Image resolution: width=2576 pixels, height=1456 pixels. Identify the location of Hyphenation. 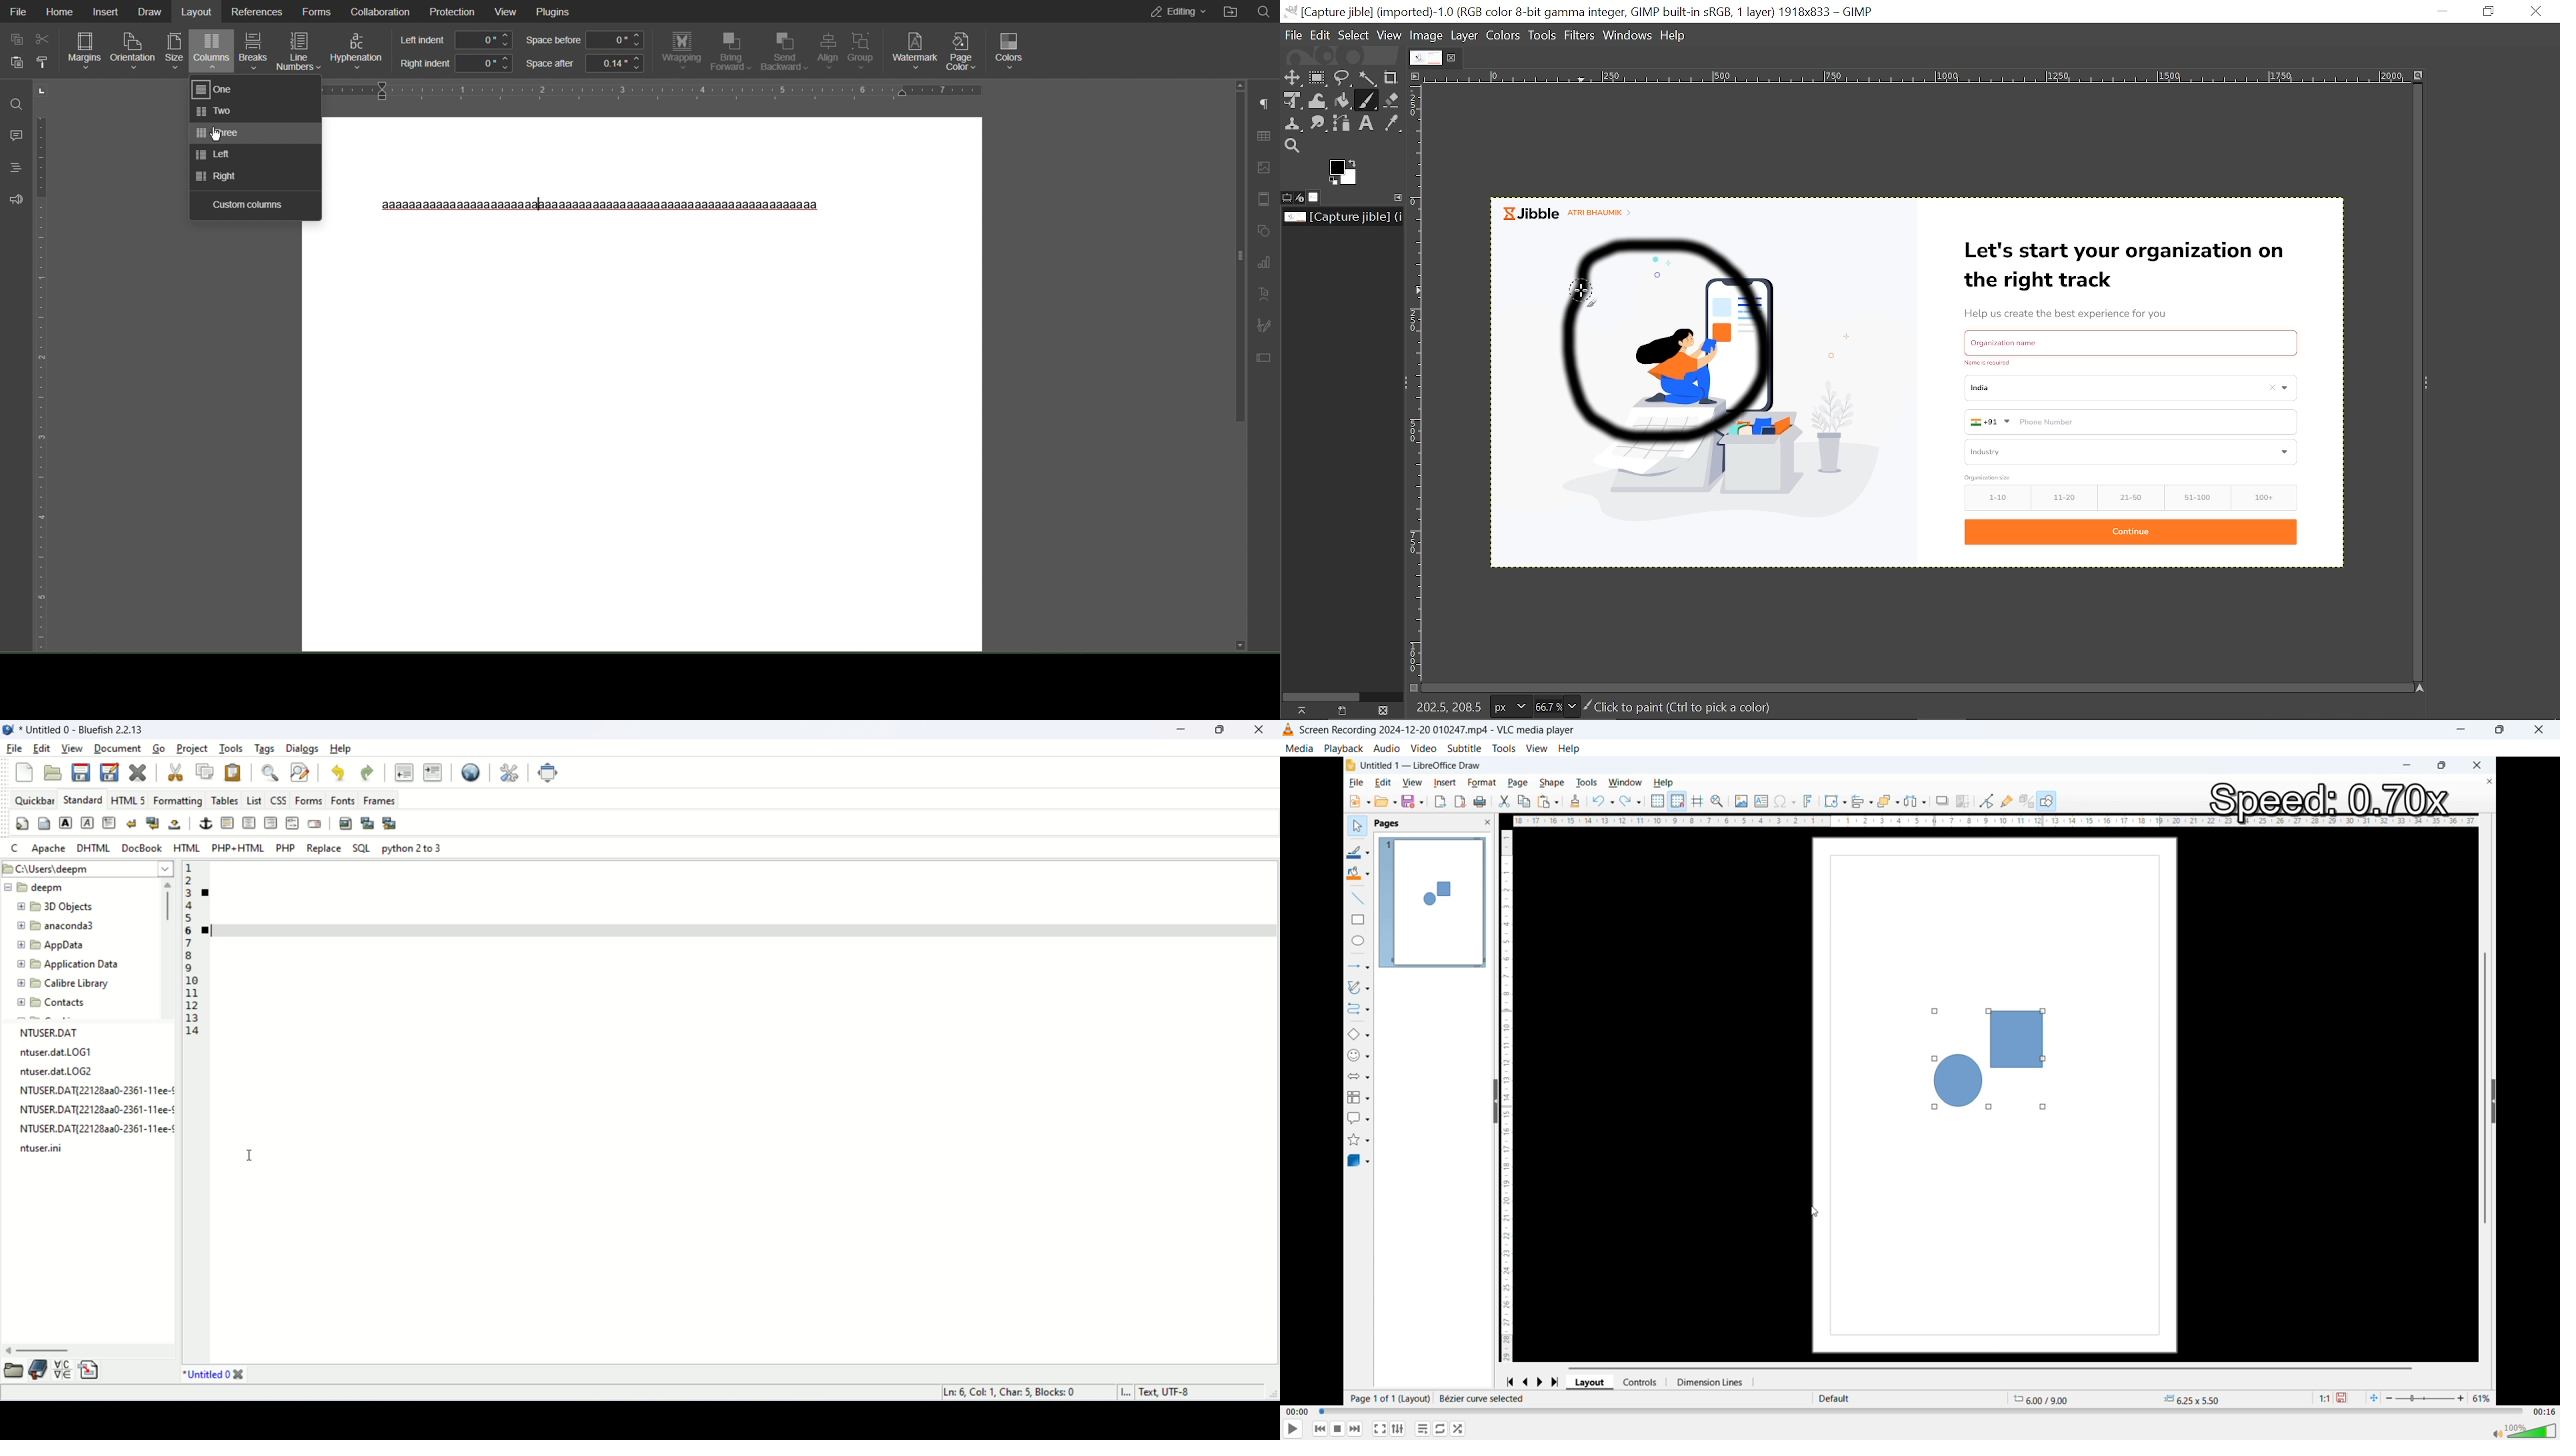
(357, 52).